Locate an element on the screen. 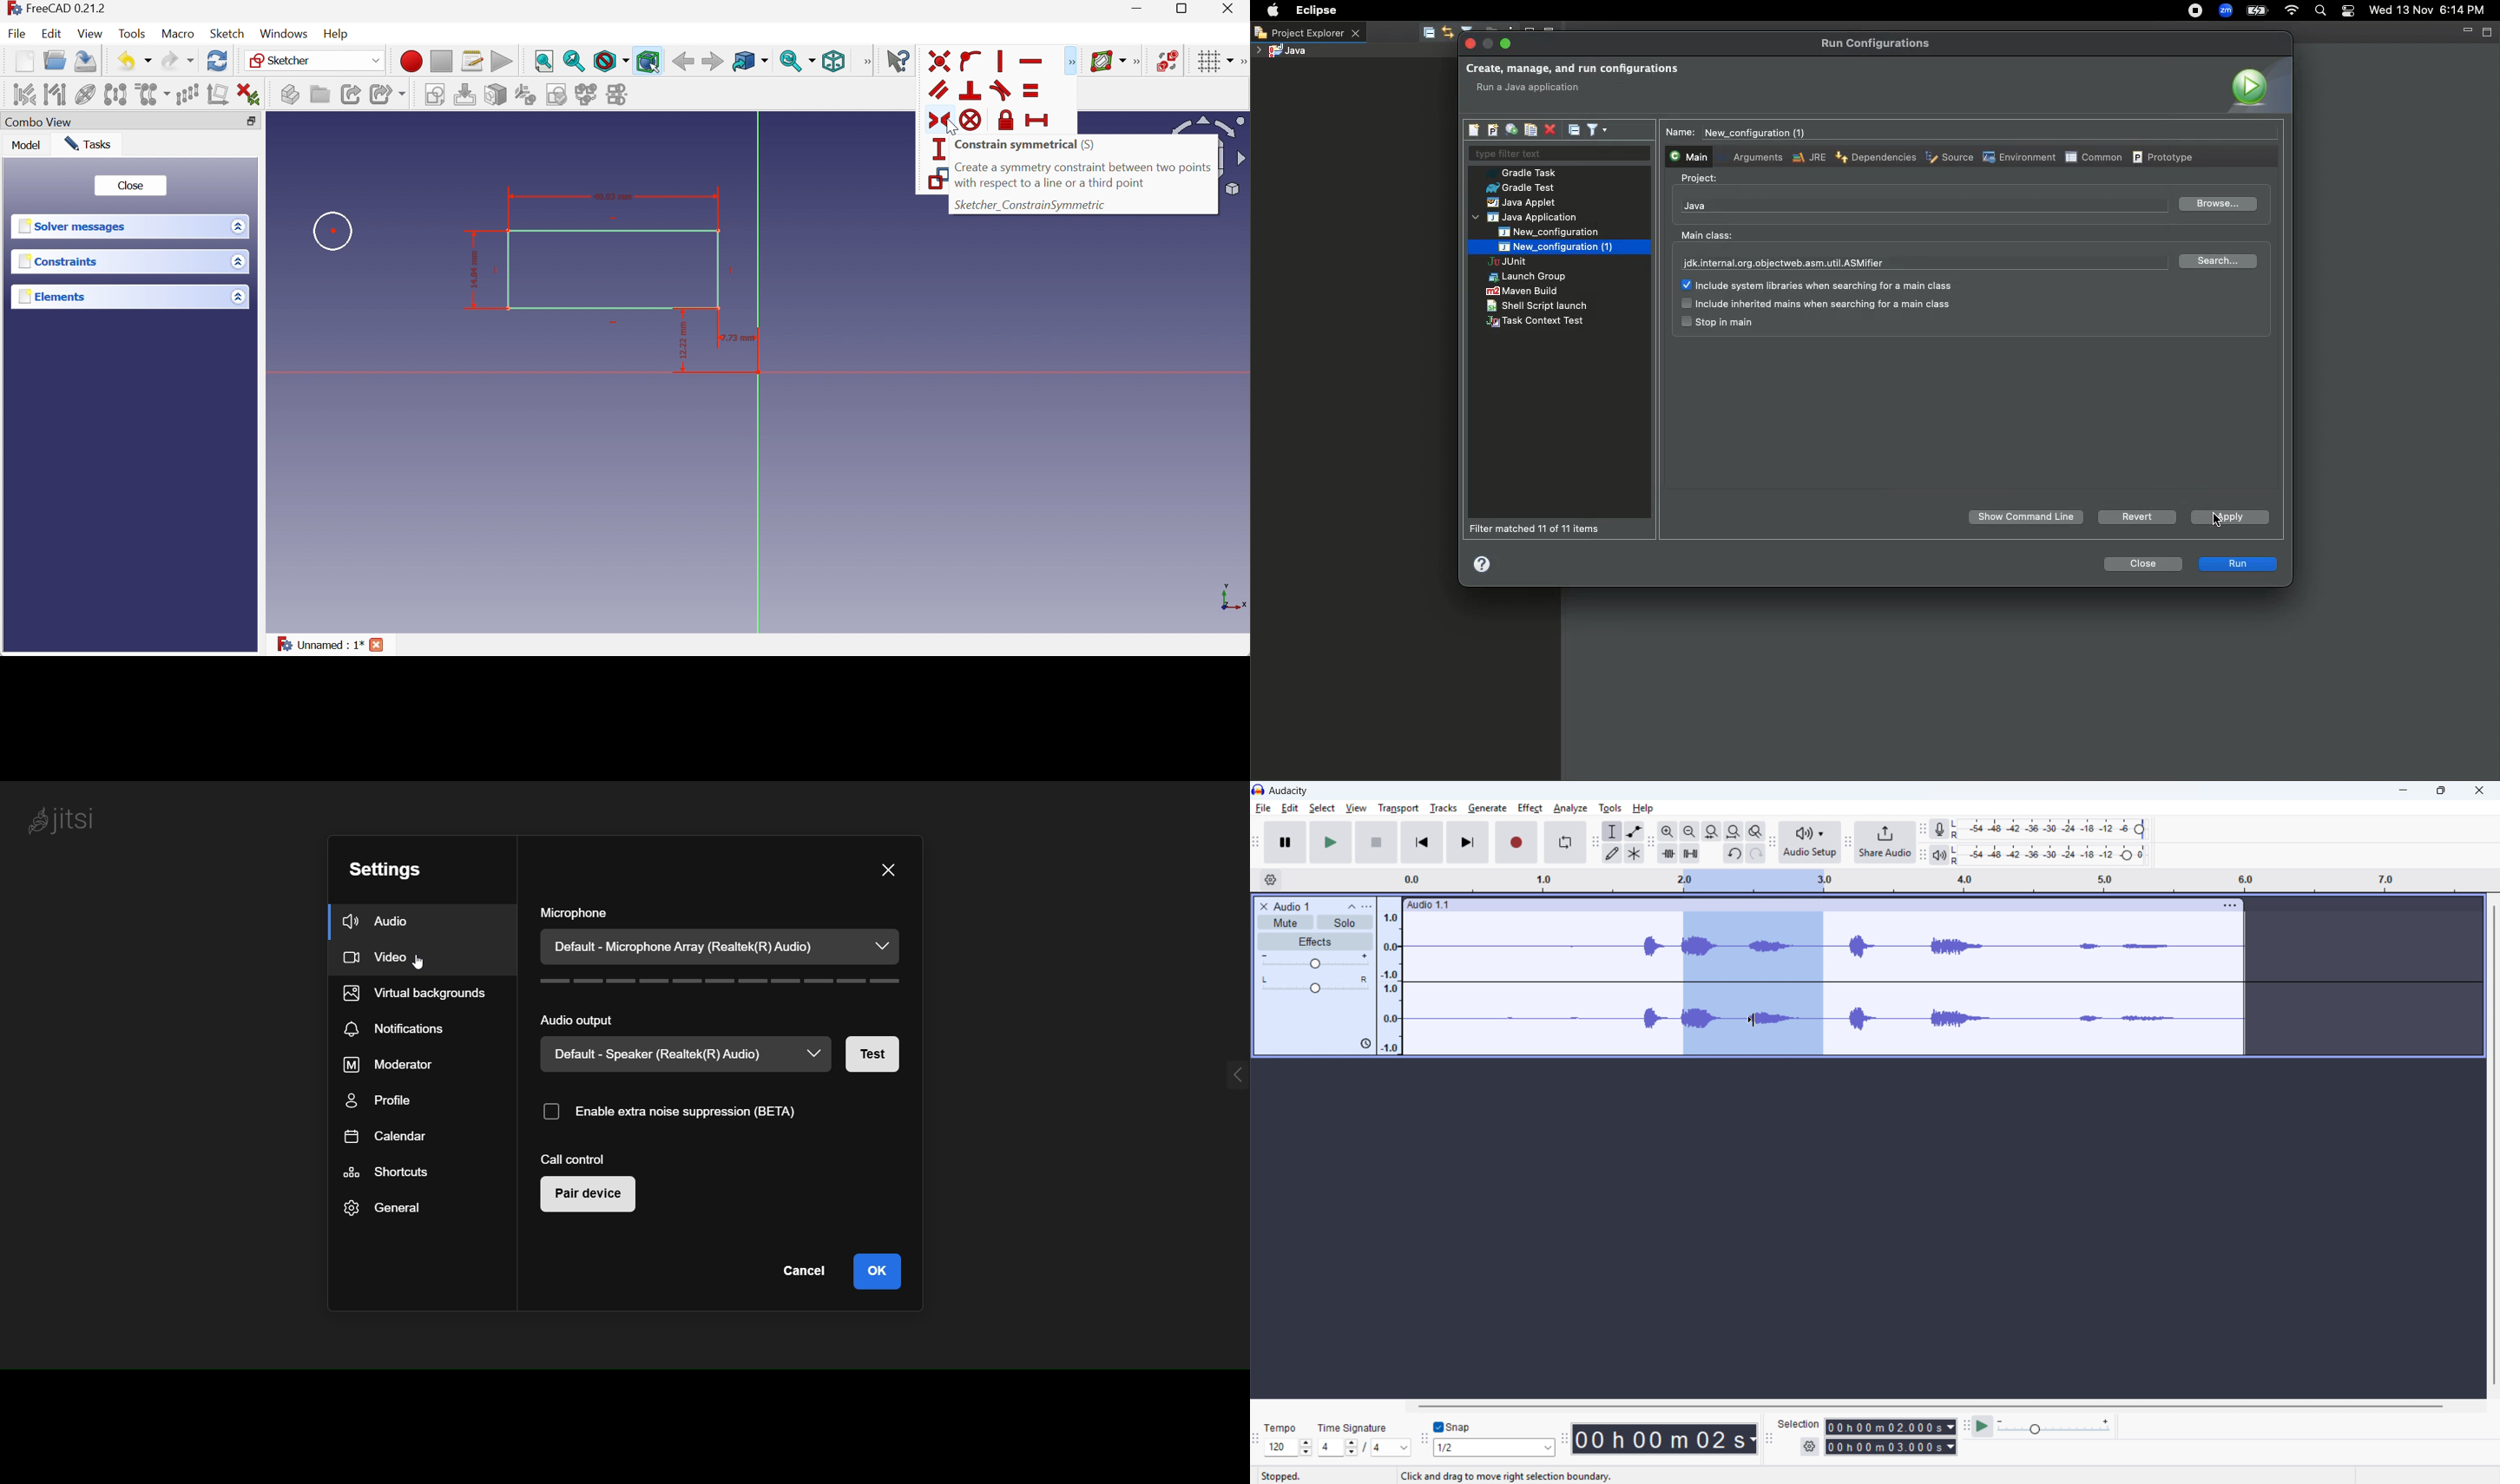  Toggle zoom is located at coordinates (1755, 831).